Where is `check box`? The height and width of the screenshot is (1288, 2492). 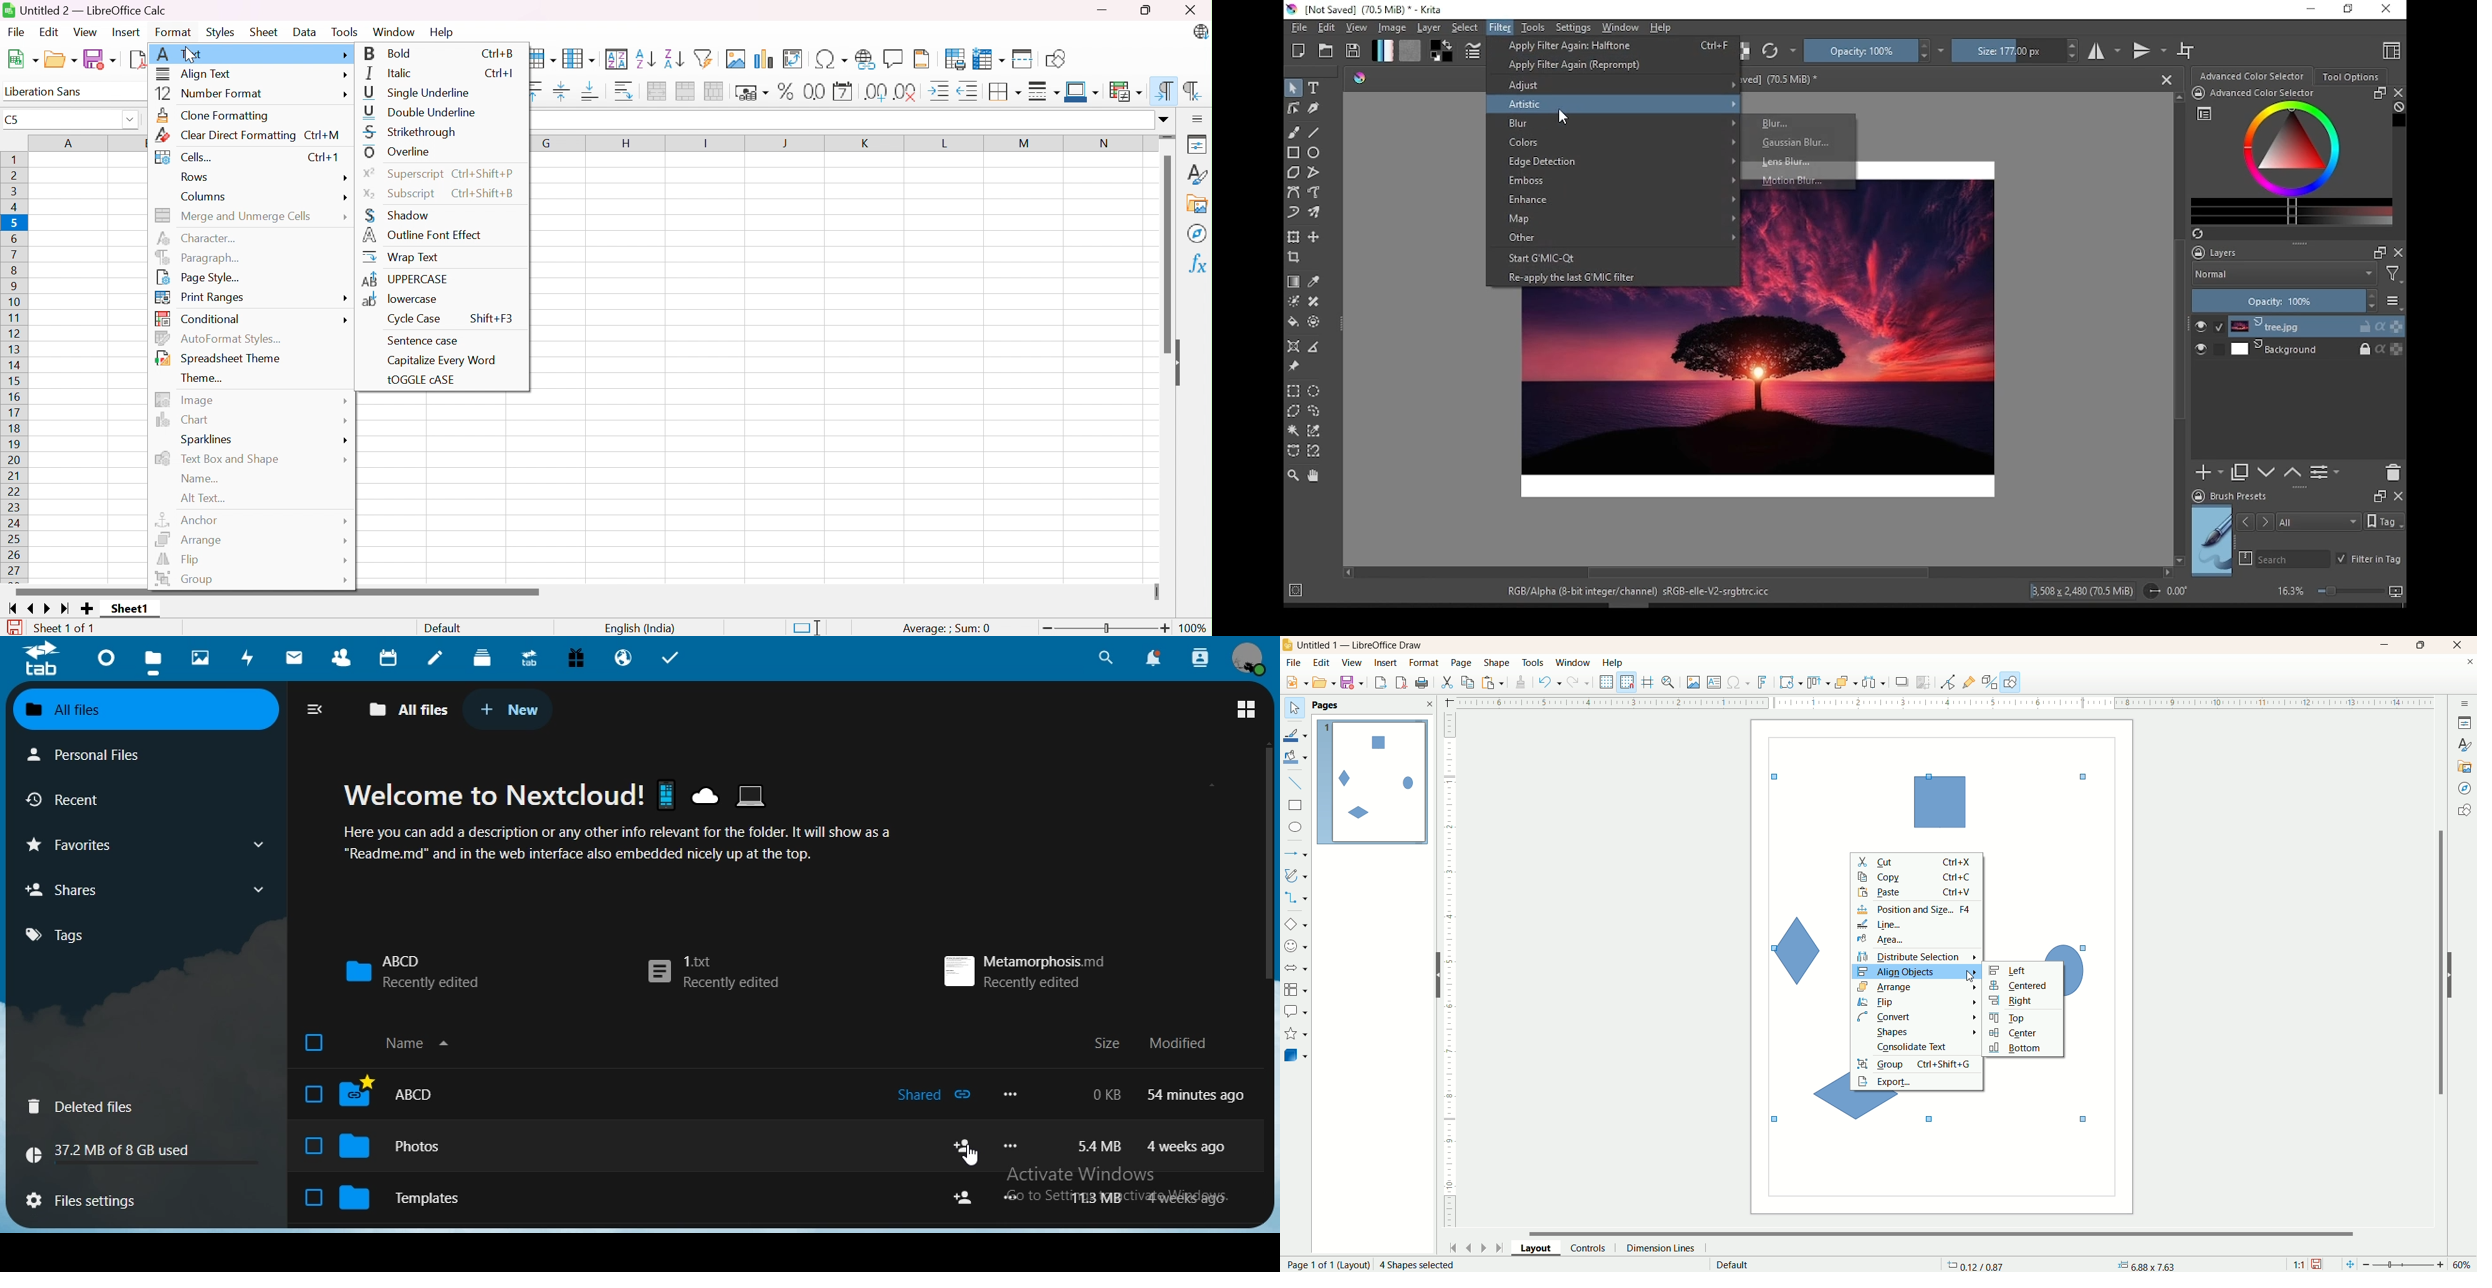
check box is located at coordinates (313, 1198).